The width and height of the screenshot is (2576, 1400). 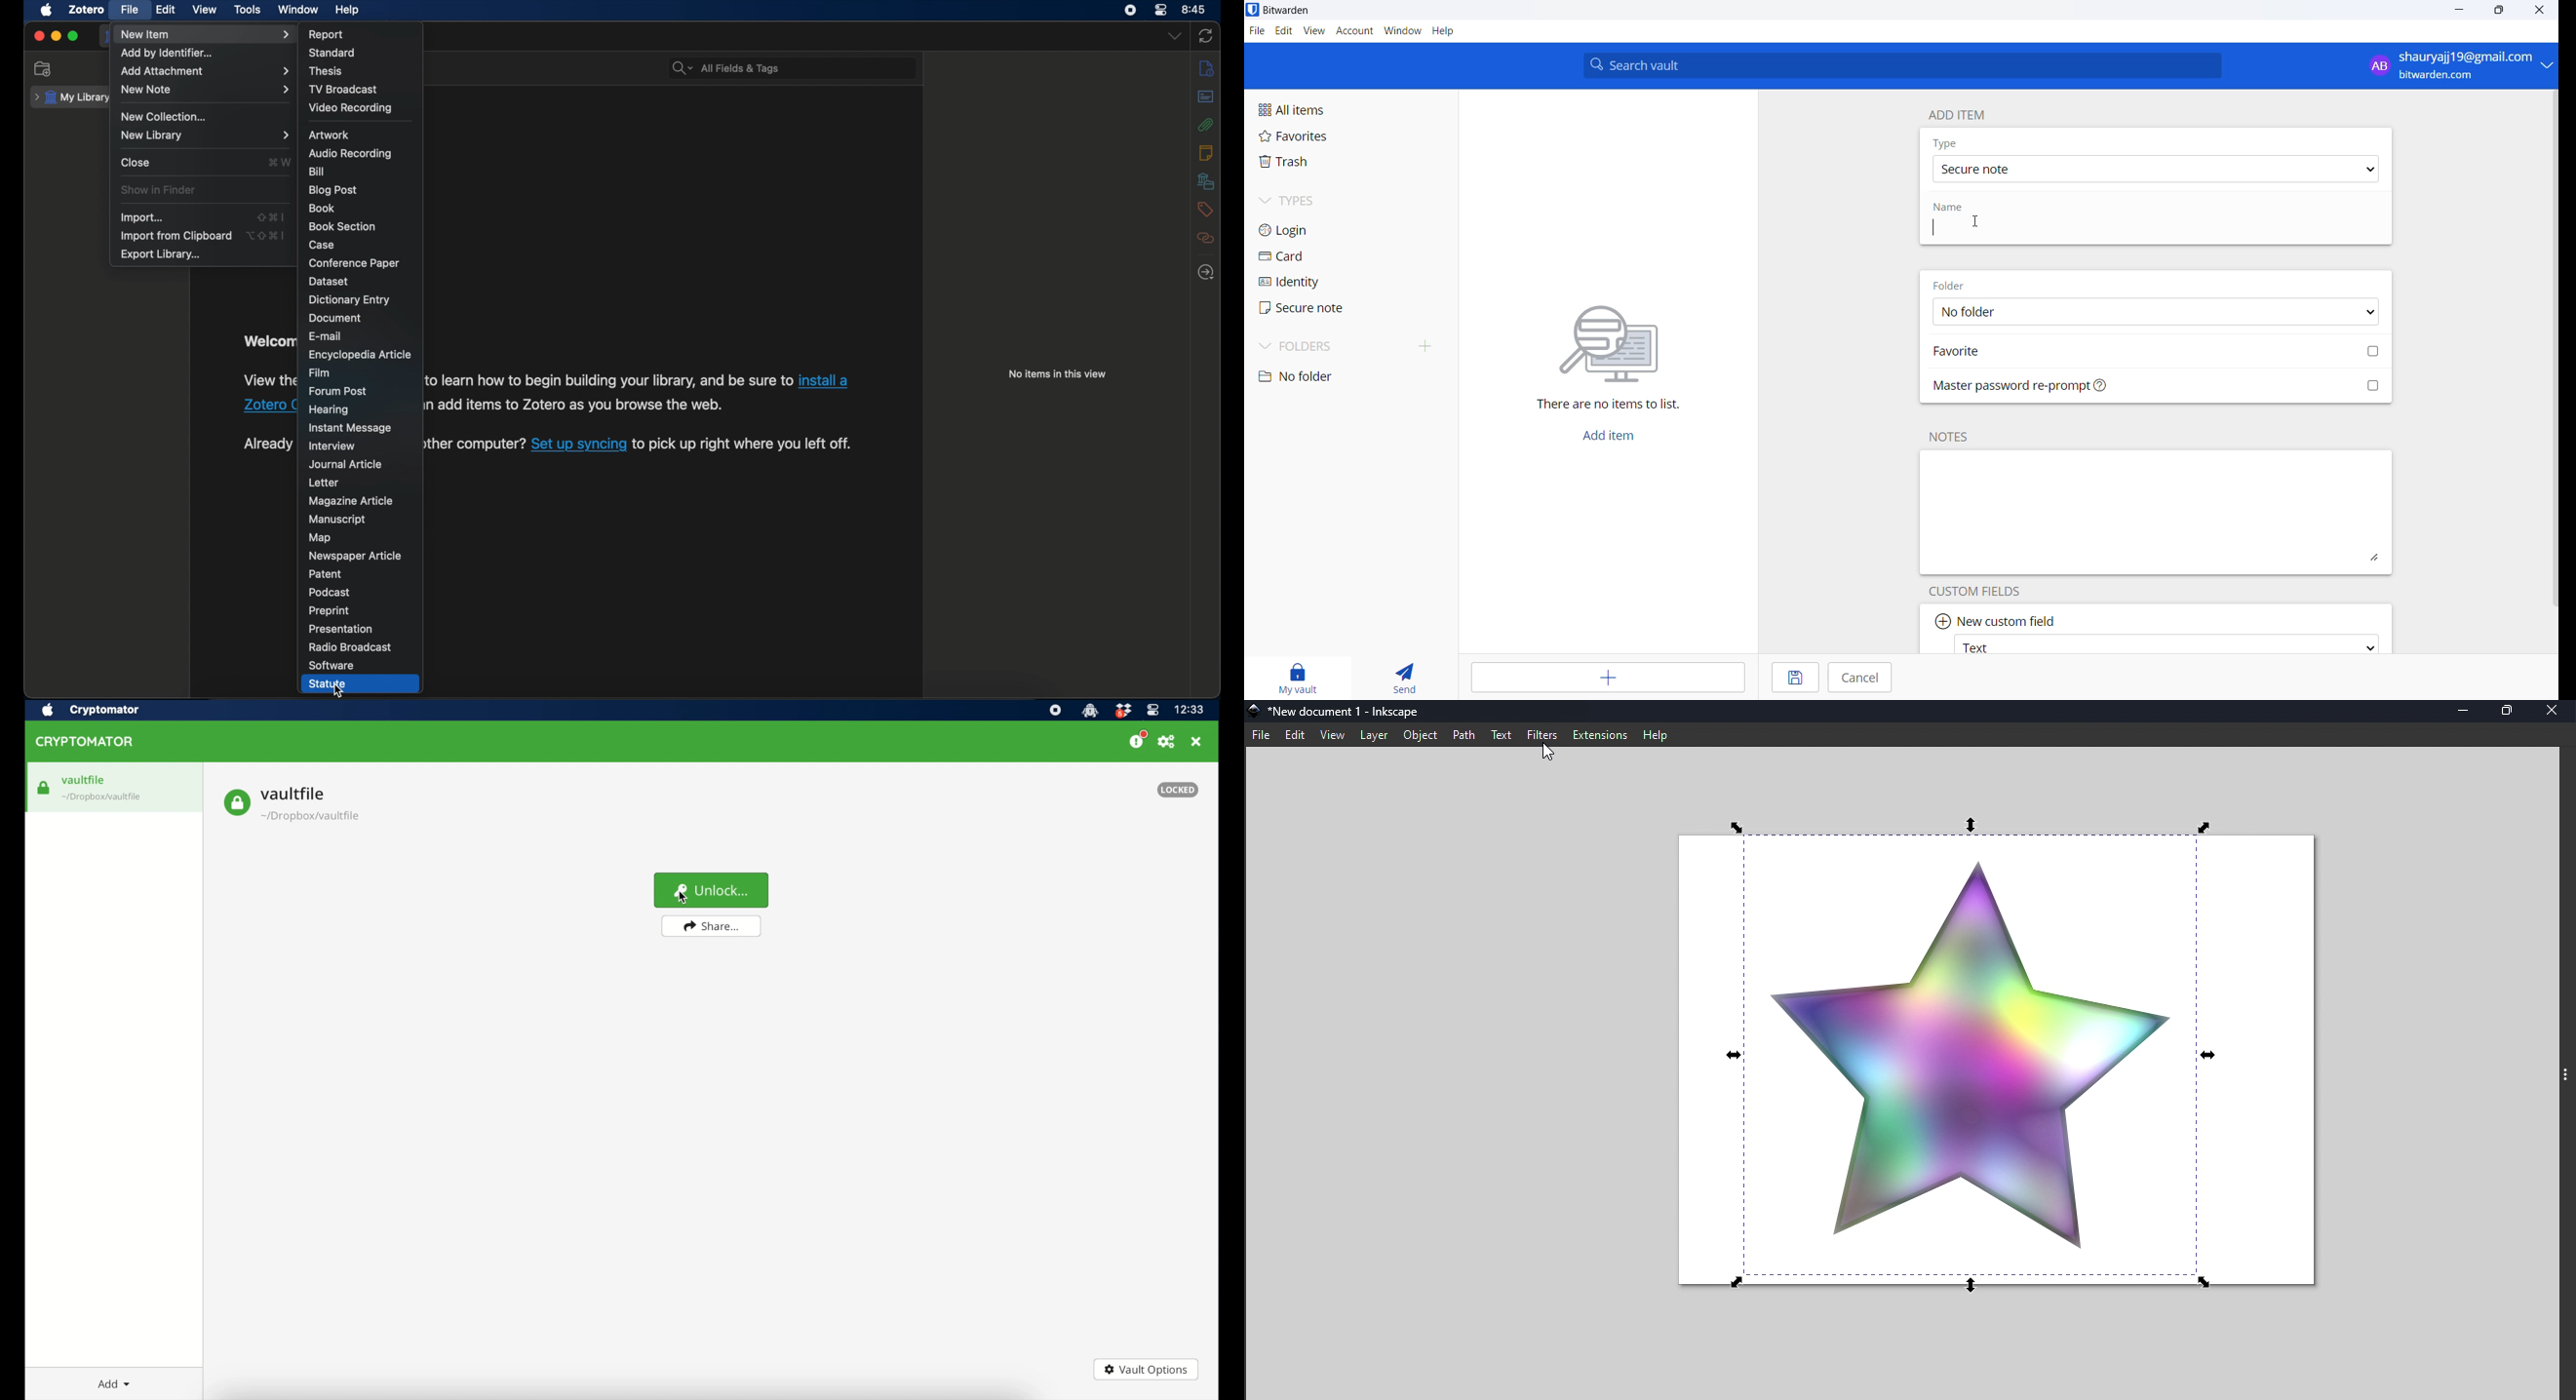 I want to click on window, so click(x=299, y=9).